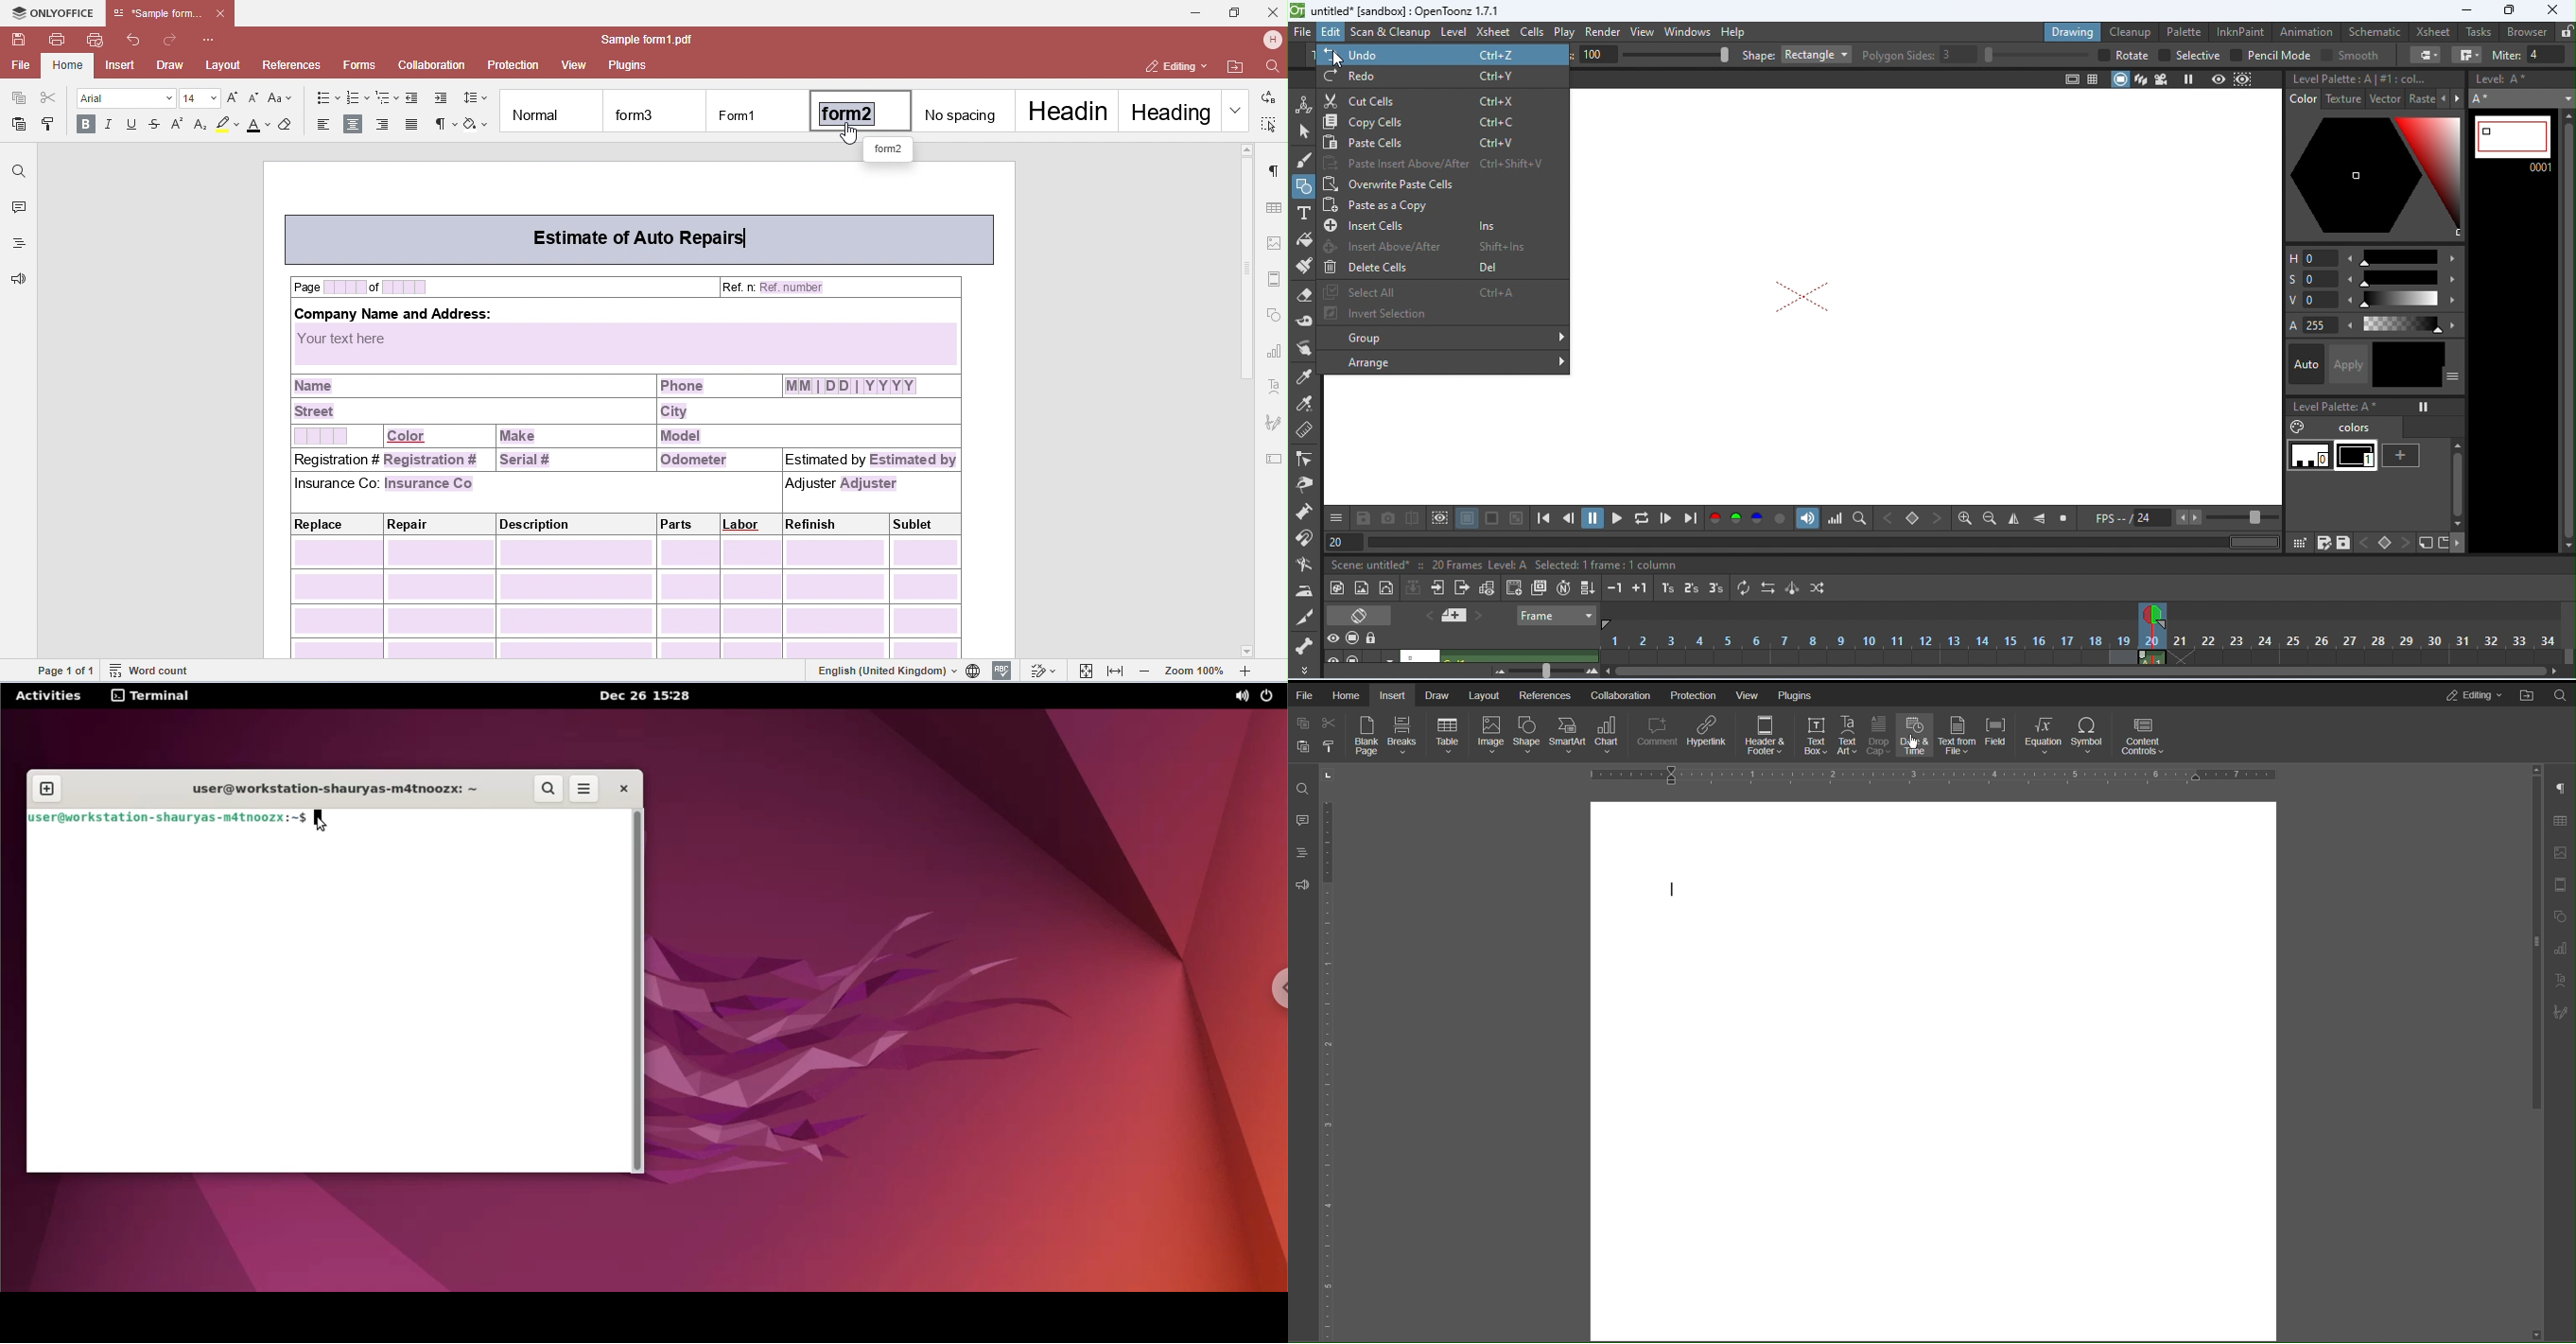  Describe the element at coordinates (1653, 55) in the screenshot. I see `hardness` at that location.